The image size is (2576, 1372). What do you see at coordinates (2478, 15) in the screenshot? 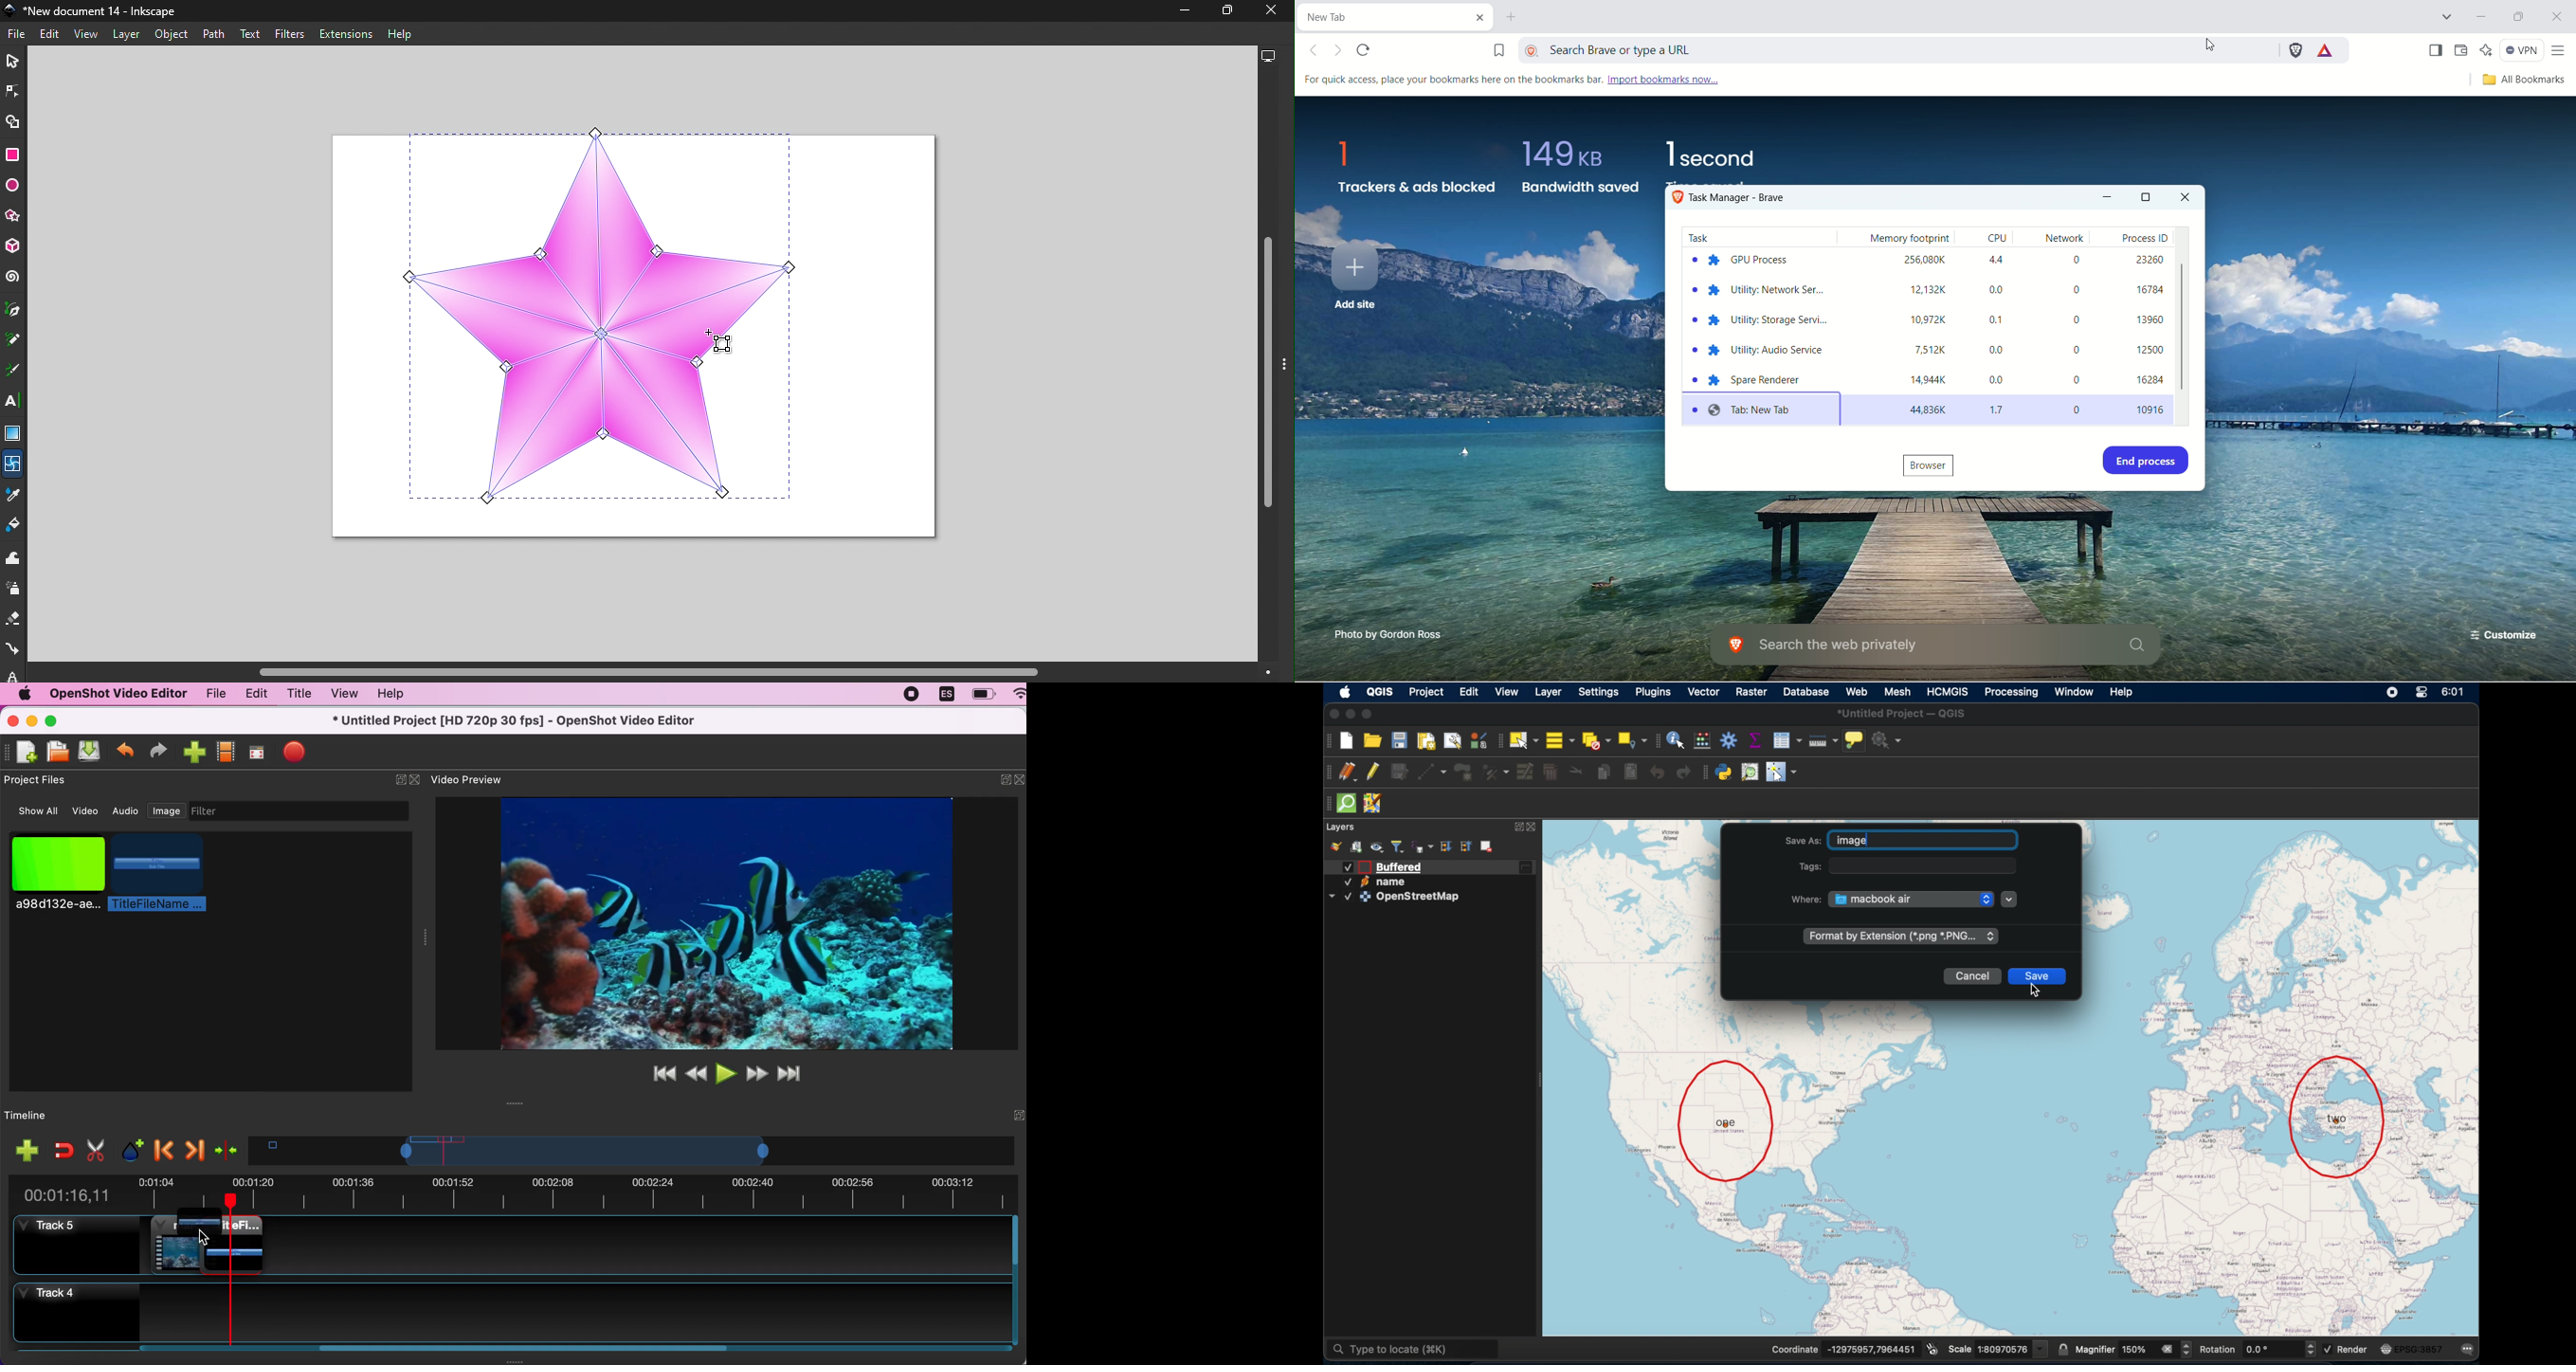
I see `minimize` at bounding box center [2478, 15].